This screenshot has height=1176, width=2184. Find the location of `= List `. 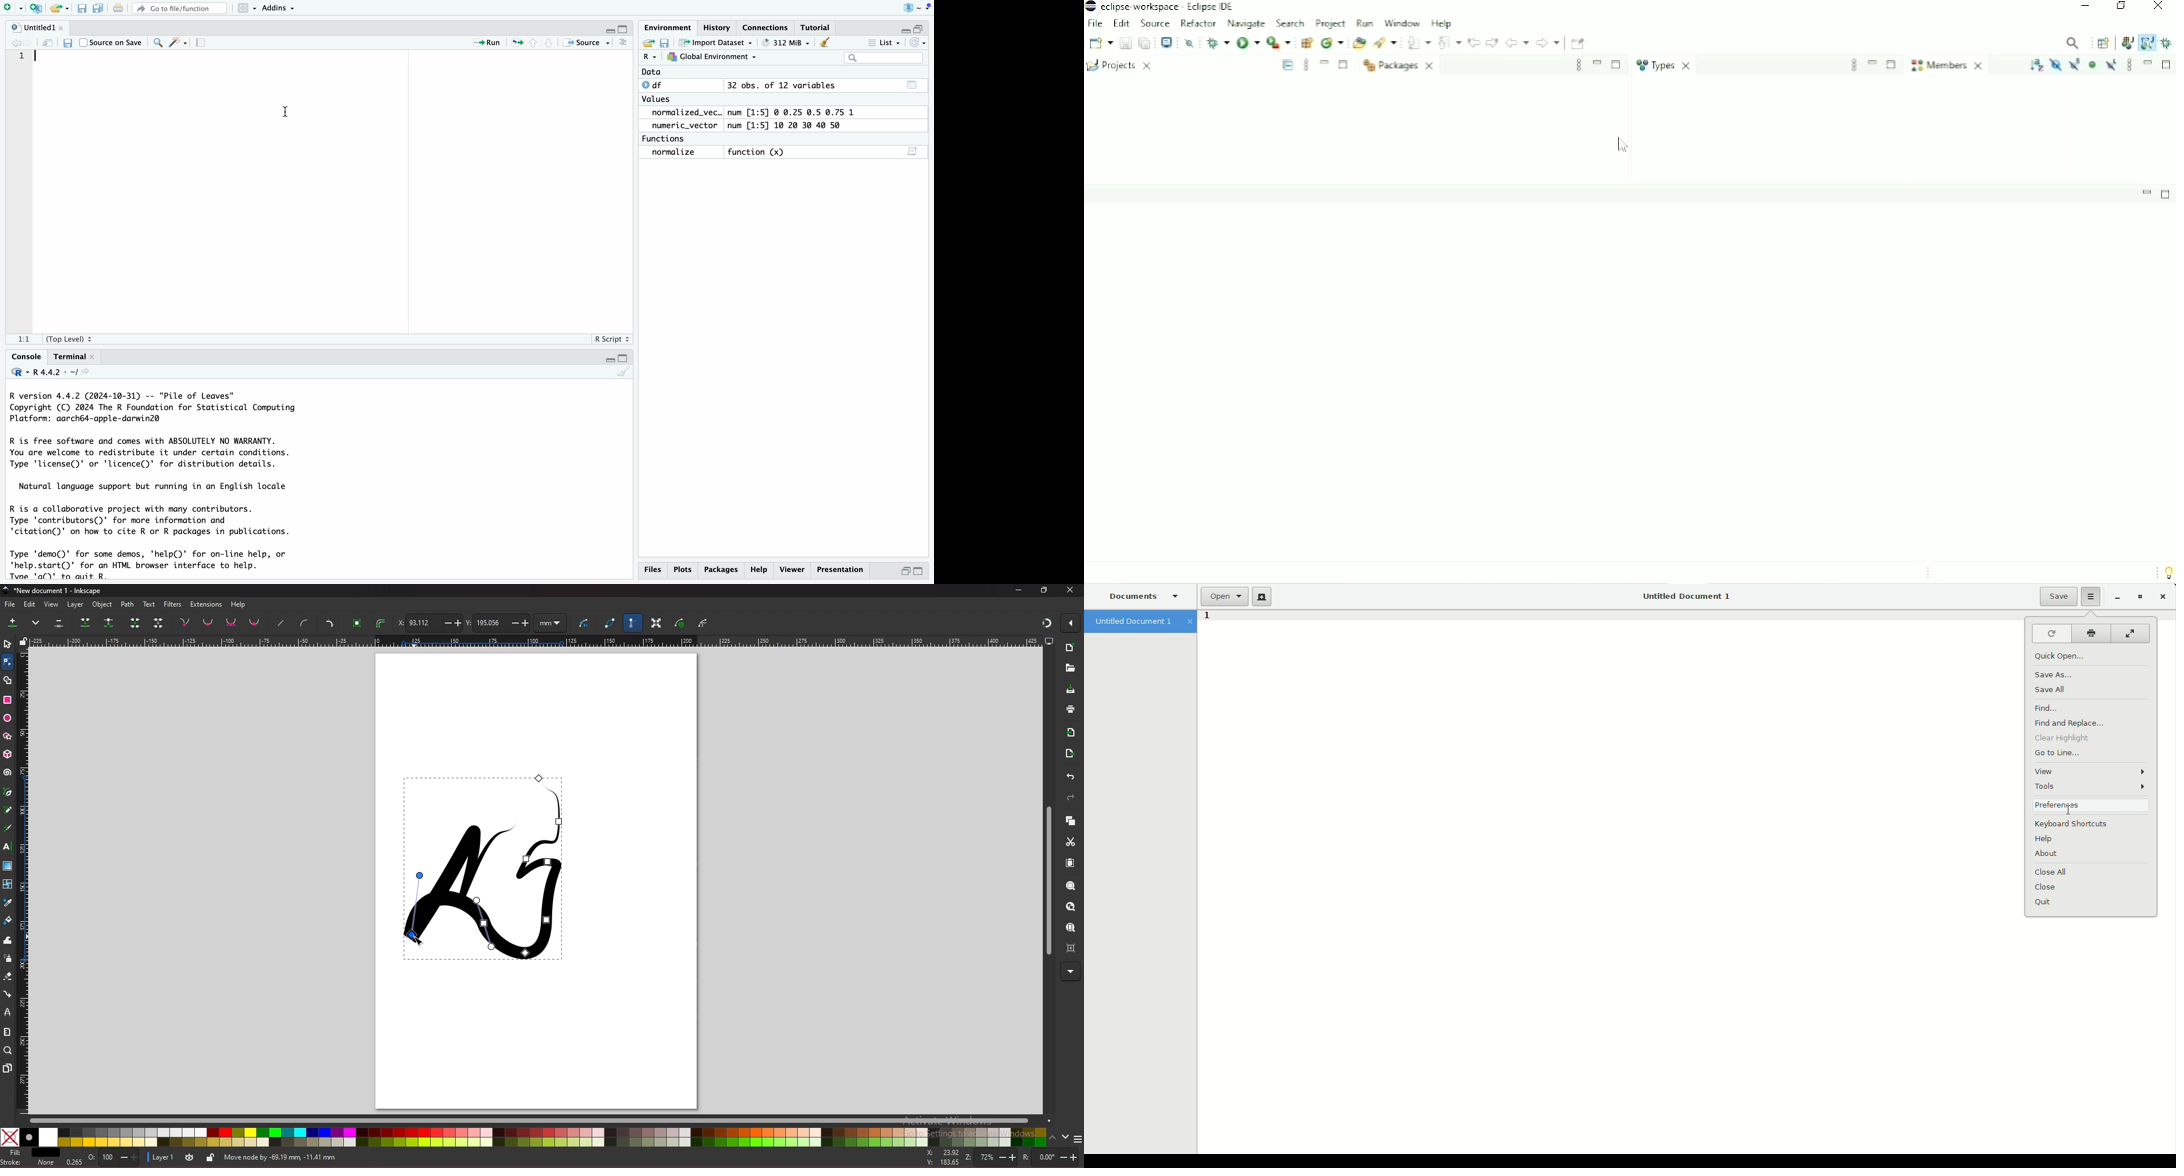

= List  is located at coordinates (880, 42).